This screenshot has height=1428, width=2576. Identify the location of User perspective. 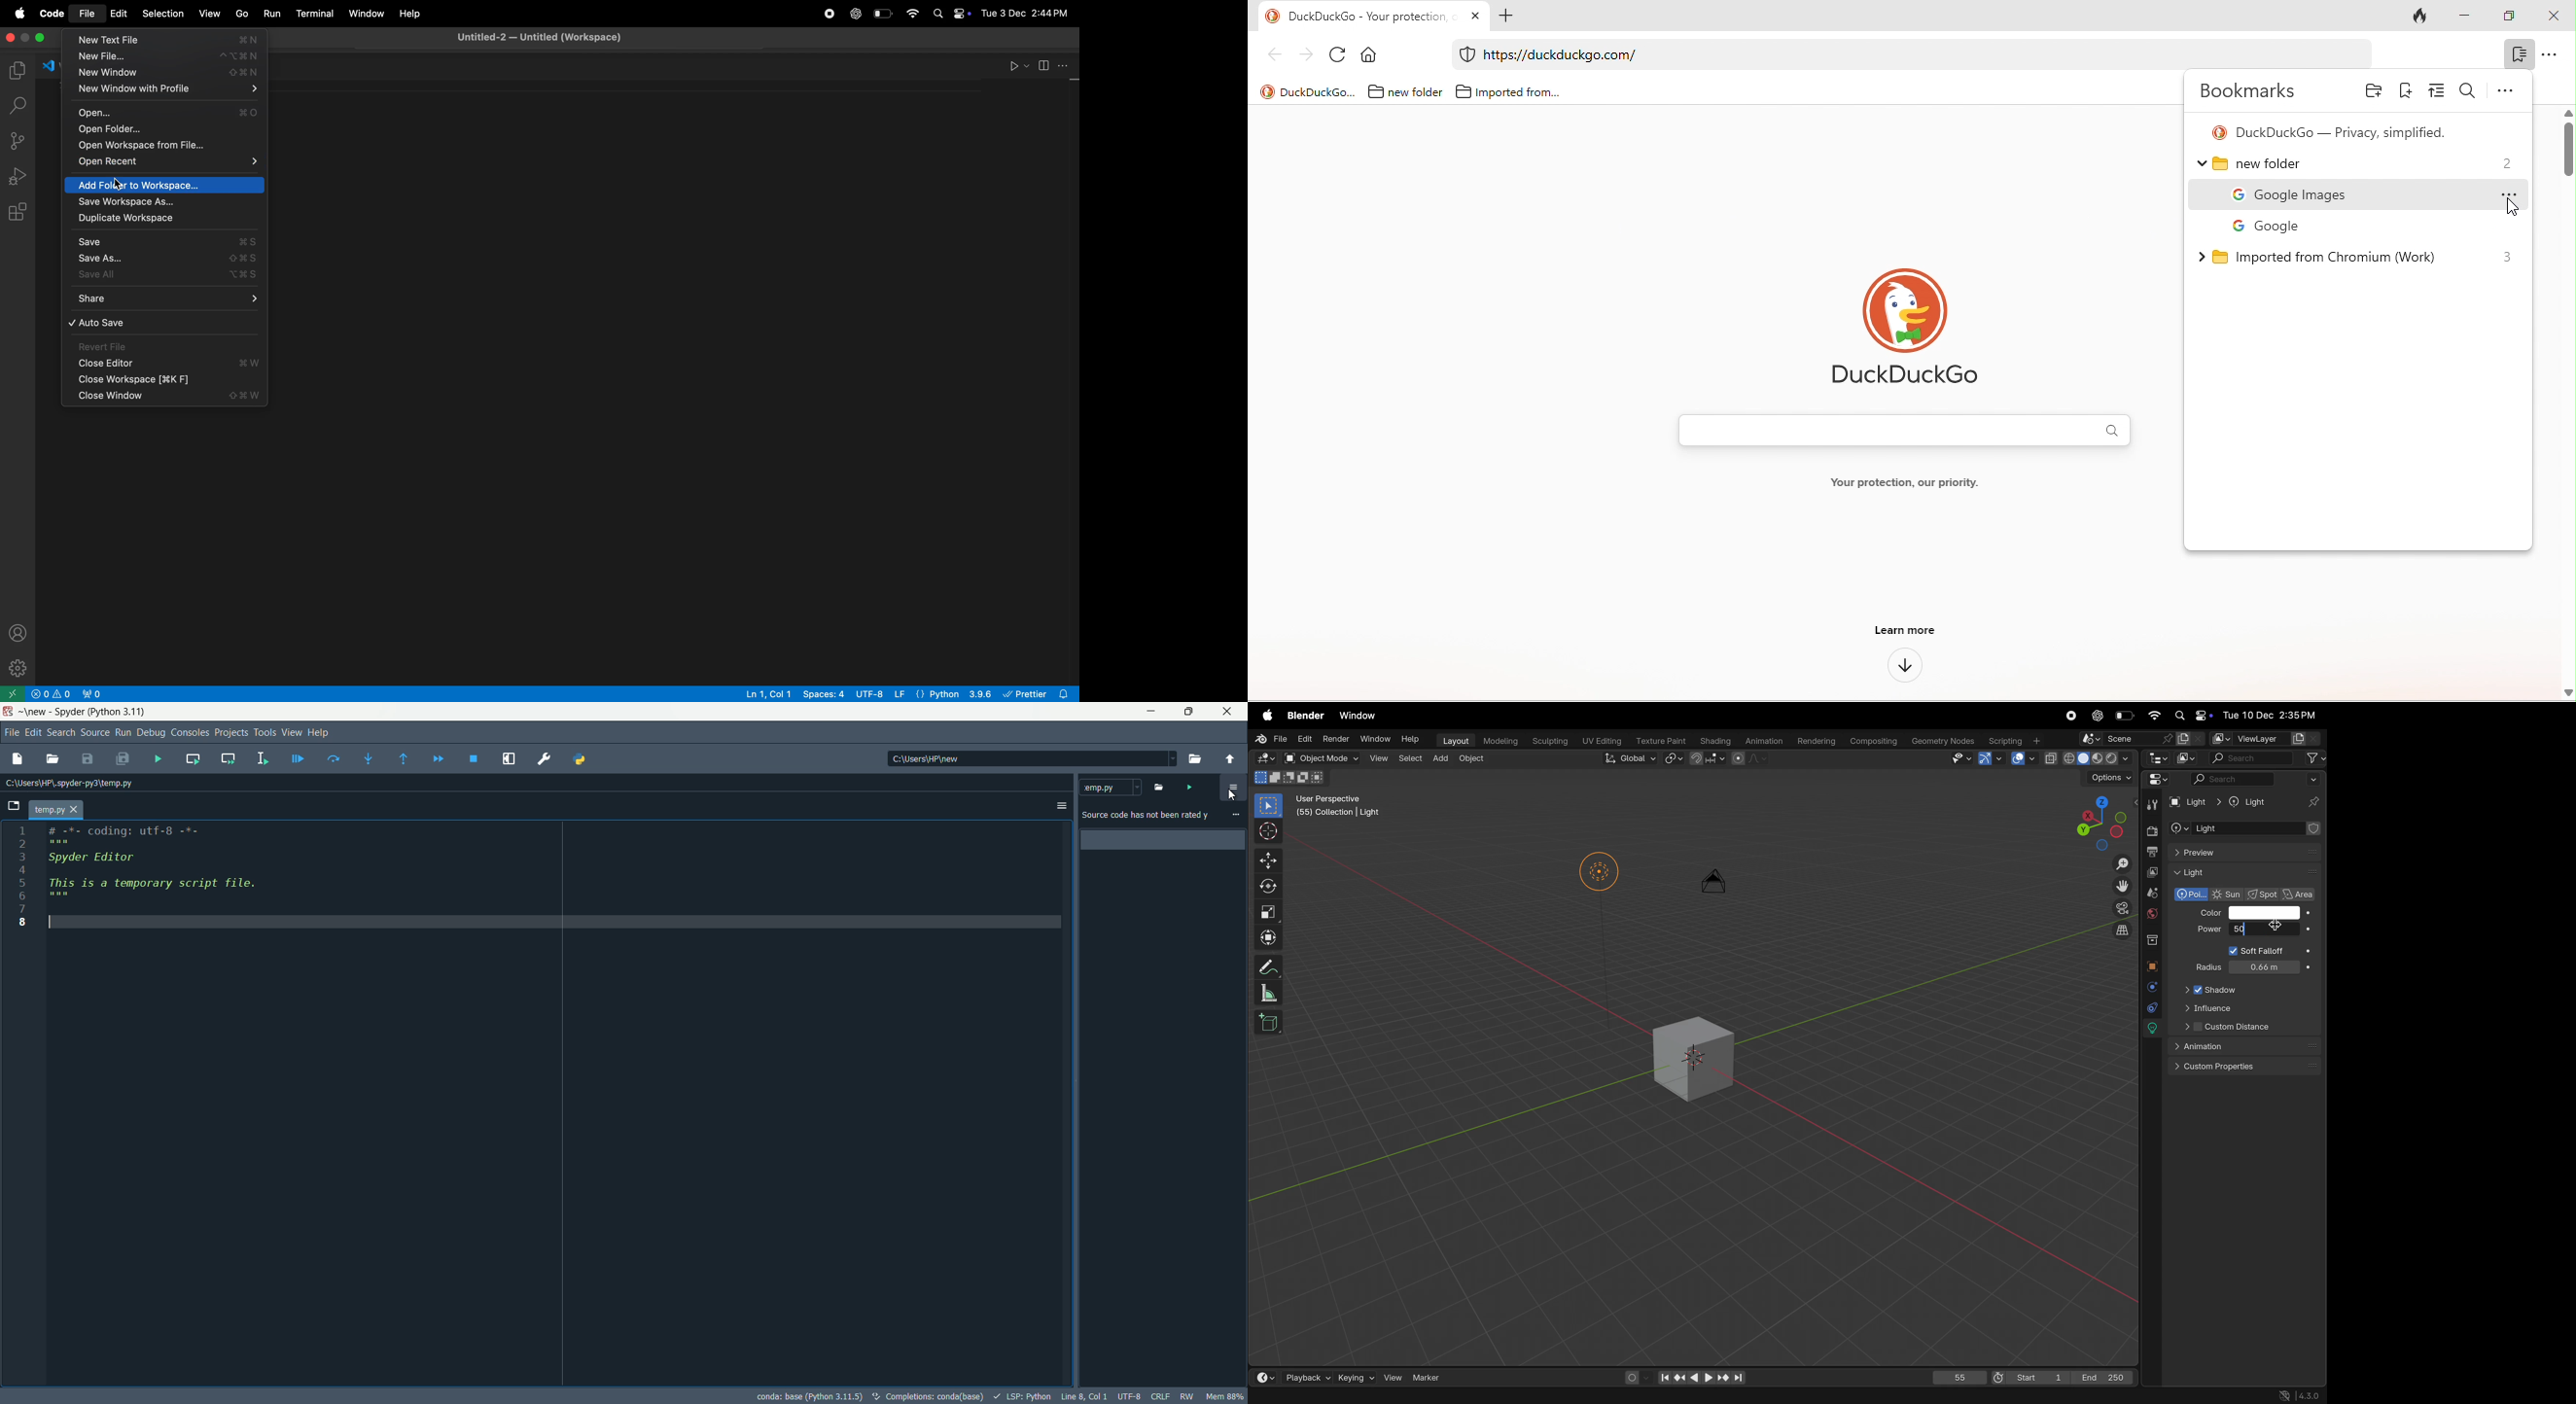
(1340, 807).